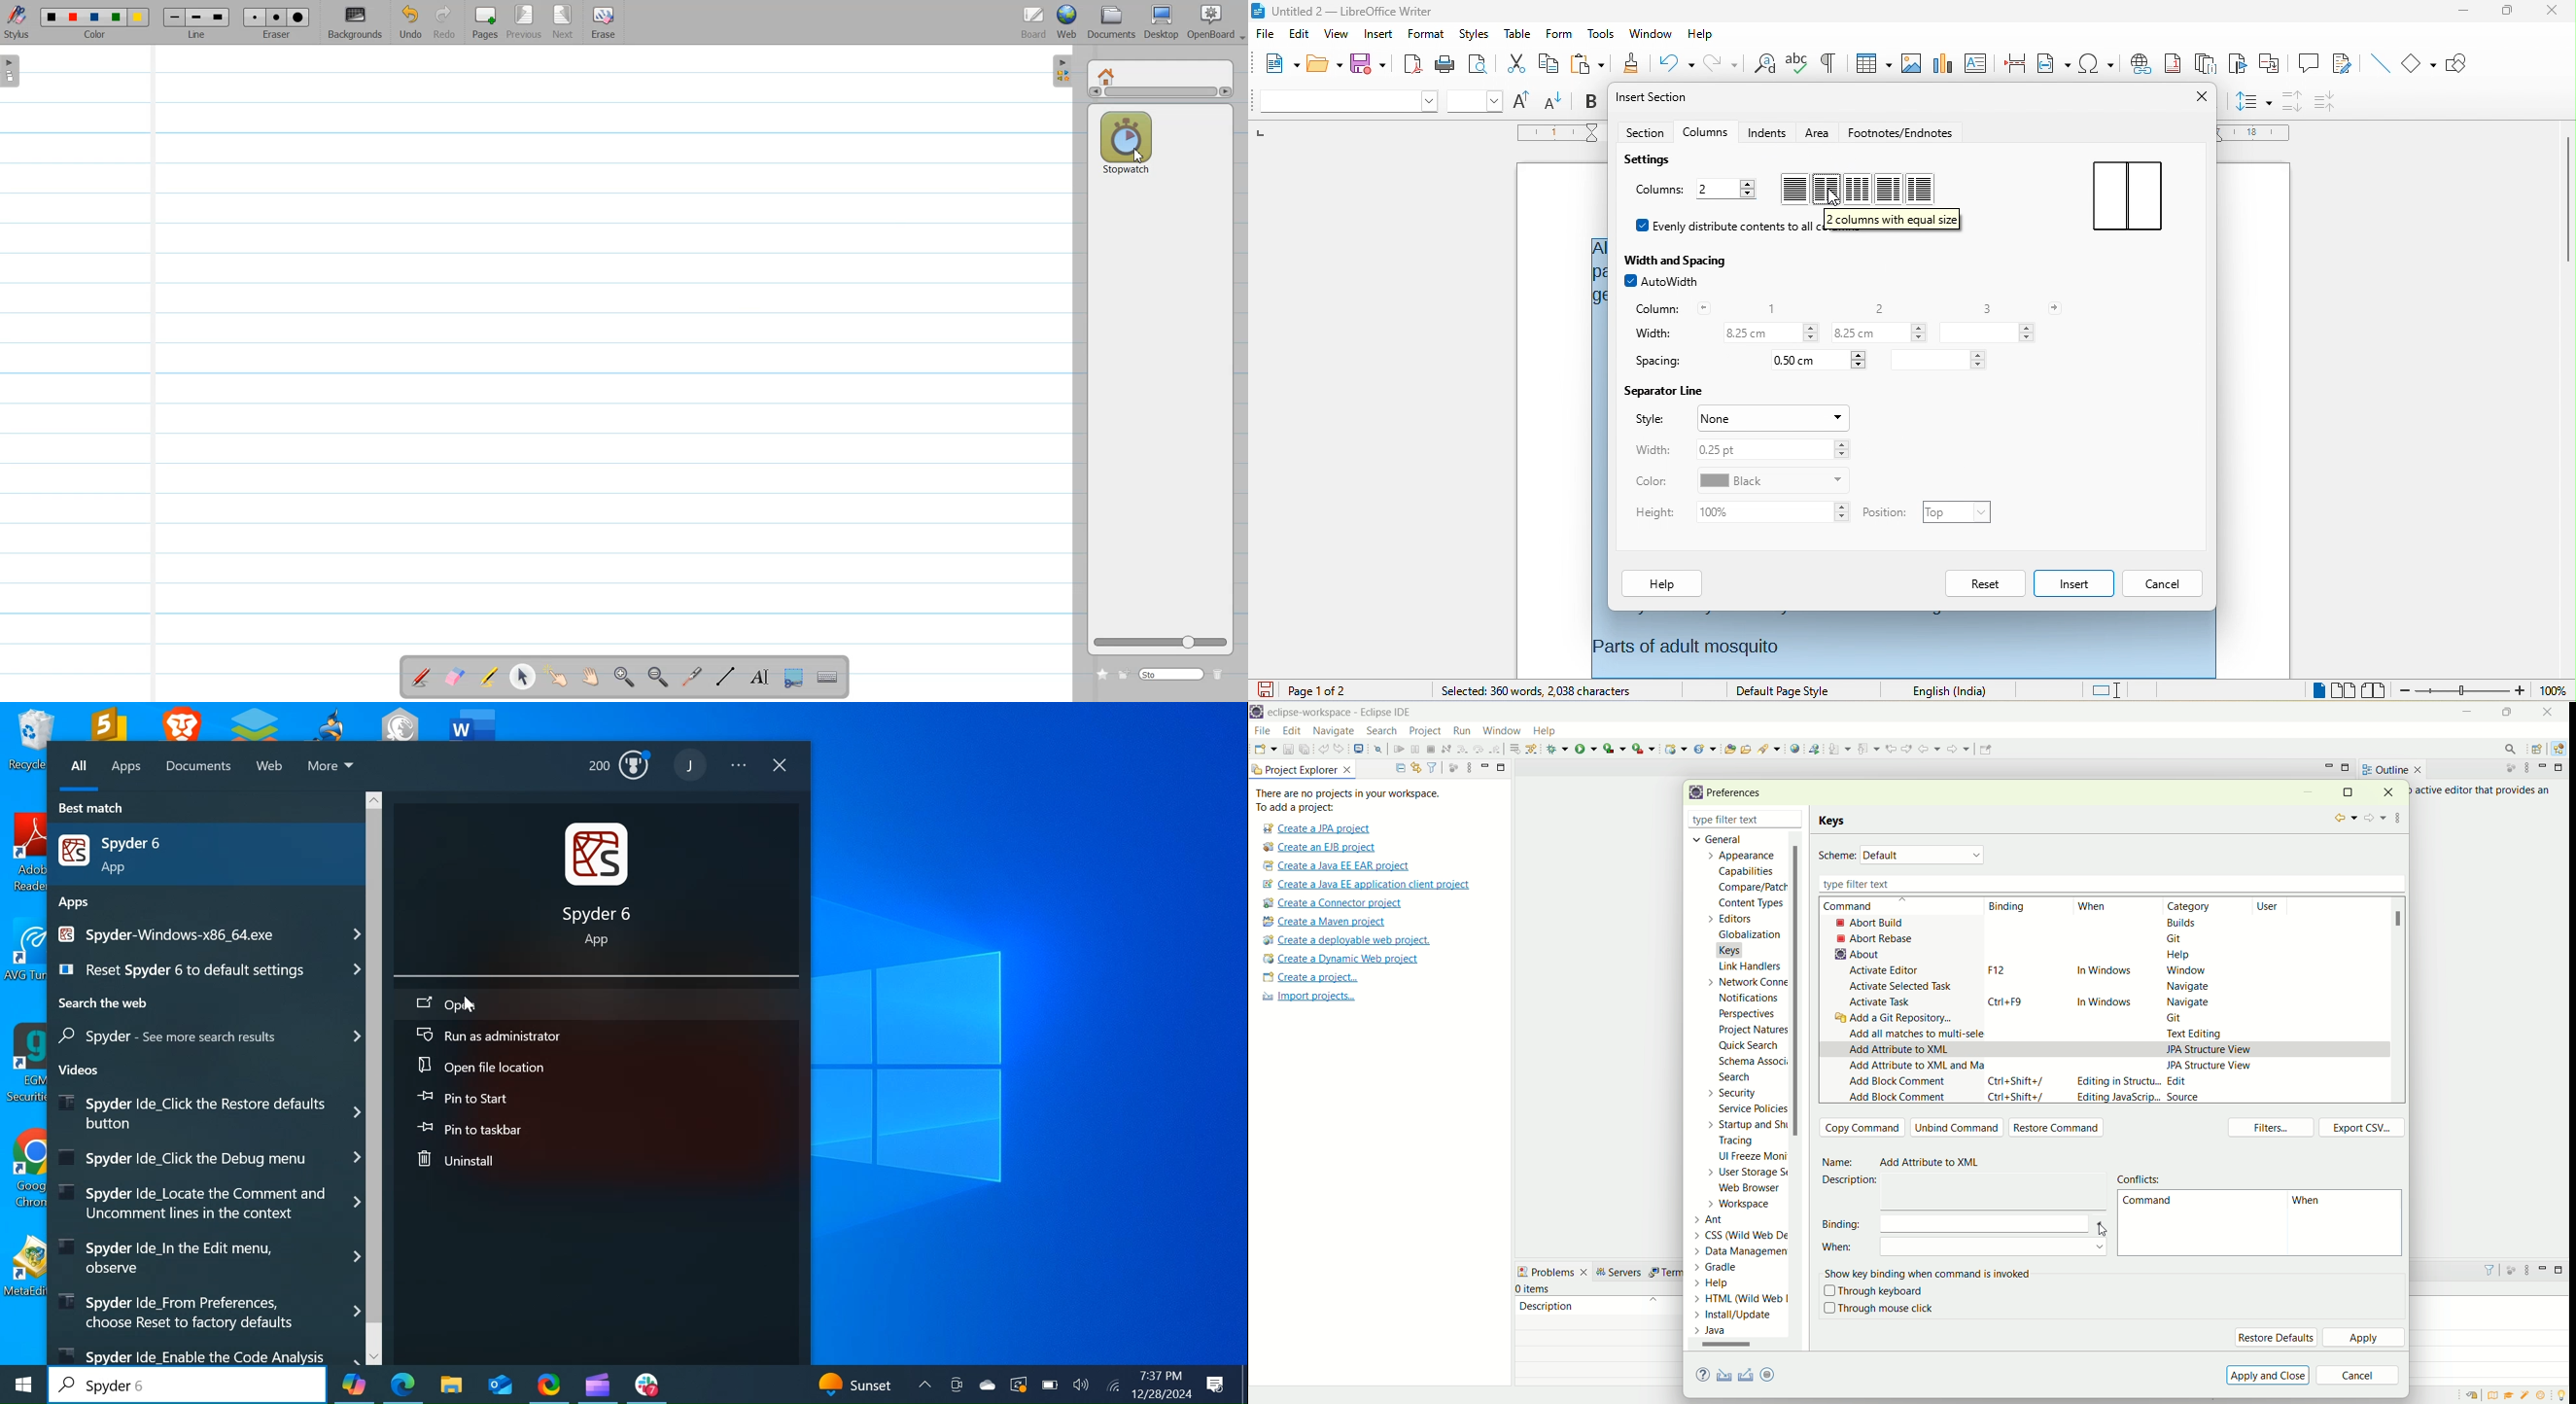  What do you see at coordinates (207, 1111) in the screenshot?
I see `Video` at bounding box center [207, 1111].